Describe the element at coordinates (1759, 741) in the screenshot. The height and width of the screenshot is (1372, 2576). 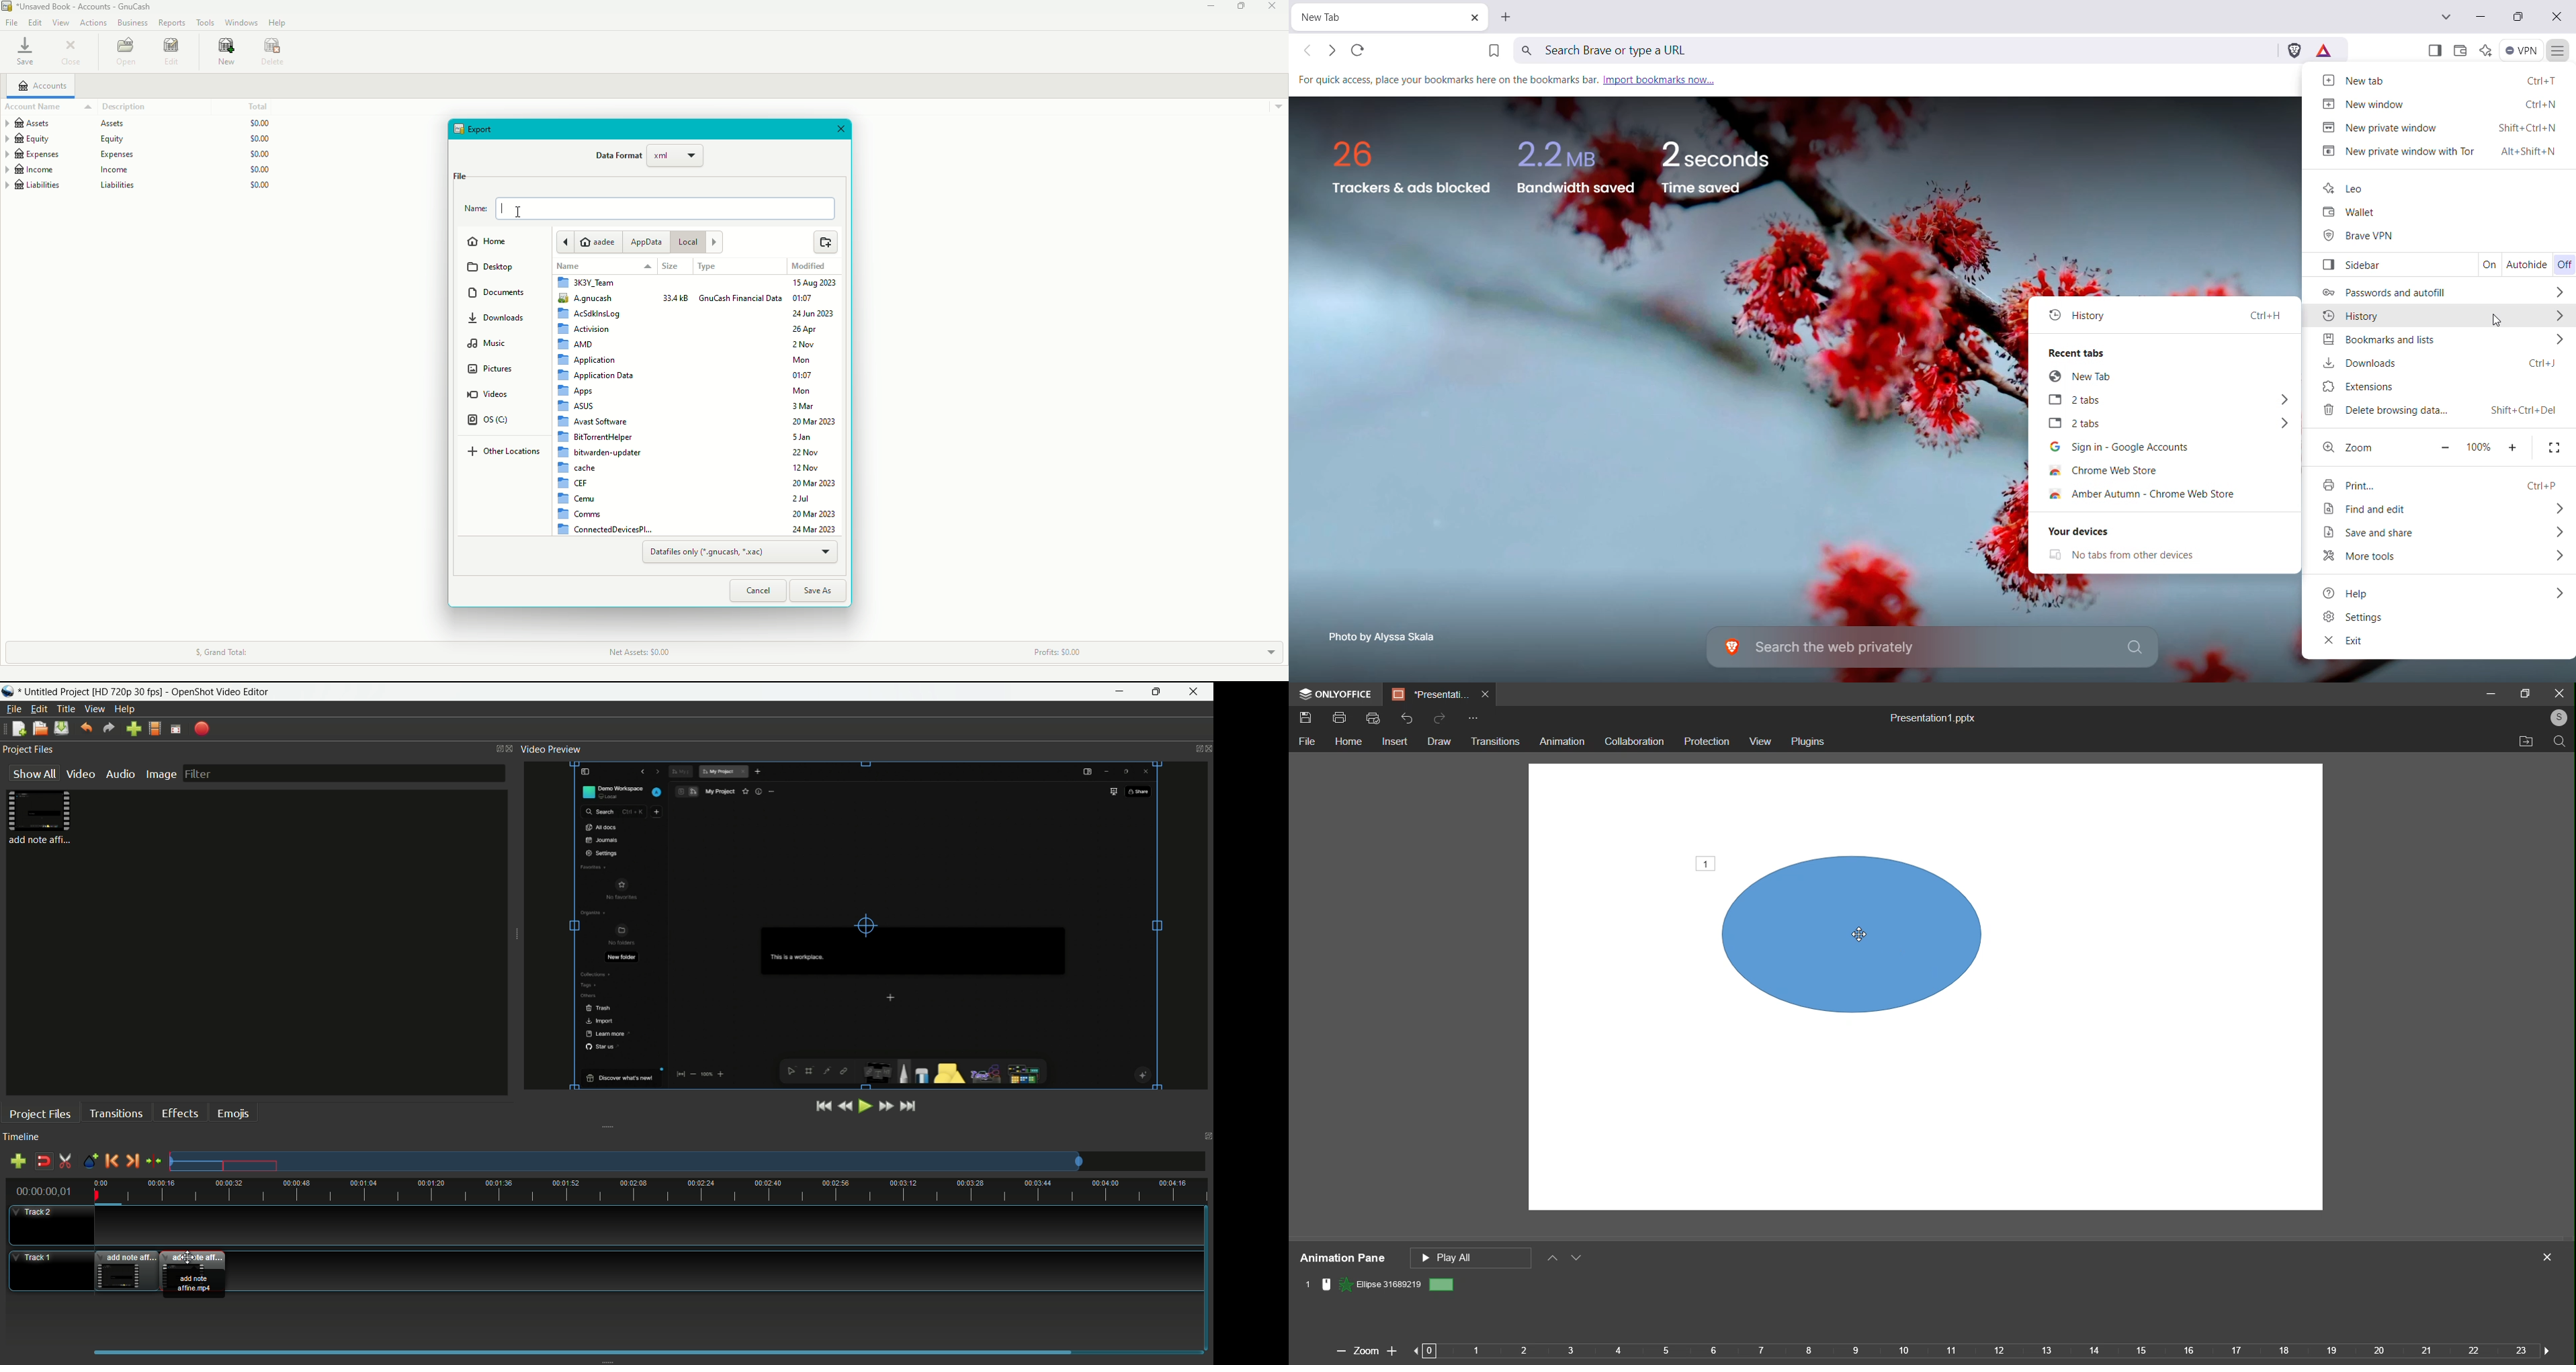
I see `view` at that location.